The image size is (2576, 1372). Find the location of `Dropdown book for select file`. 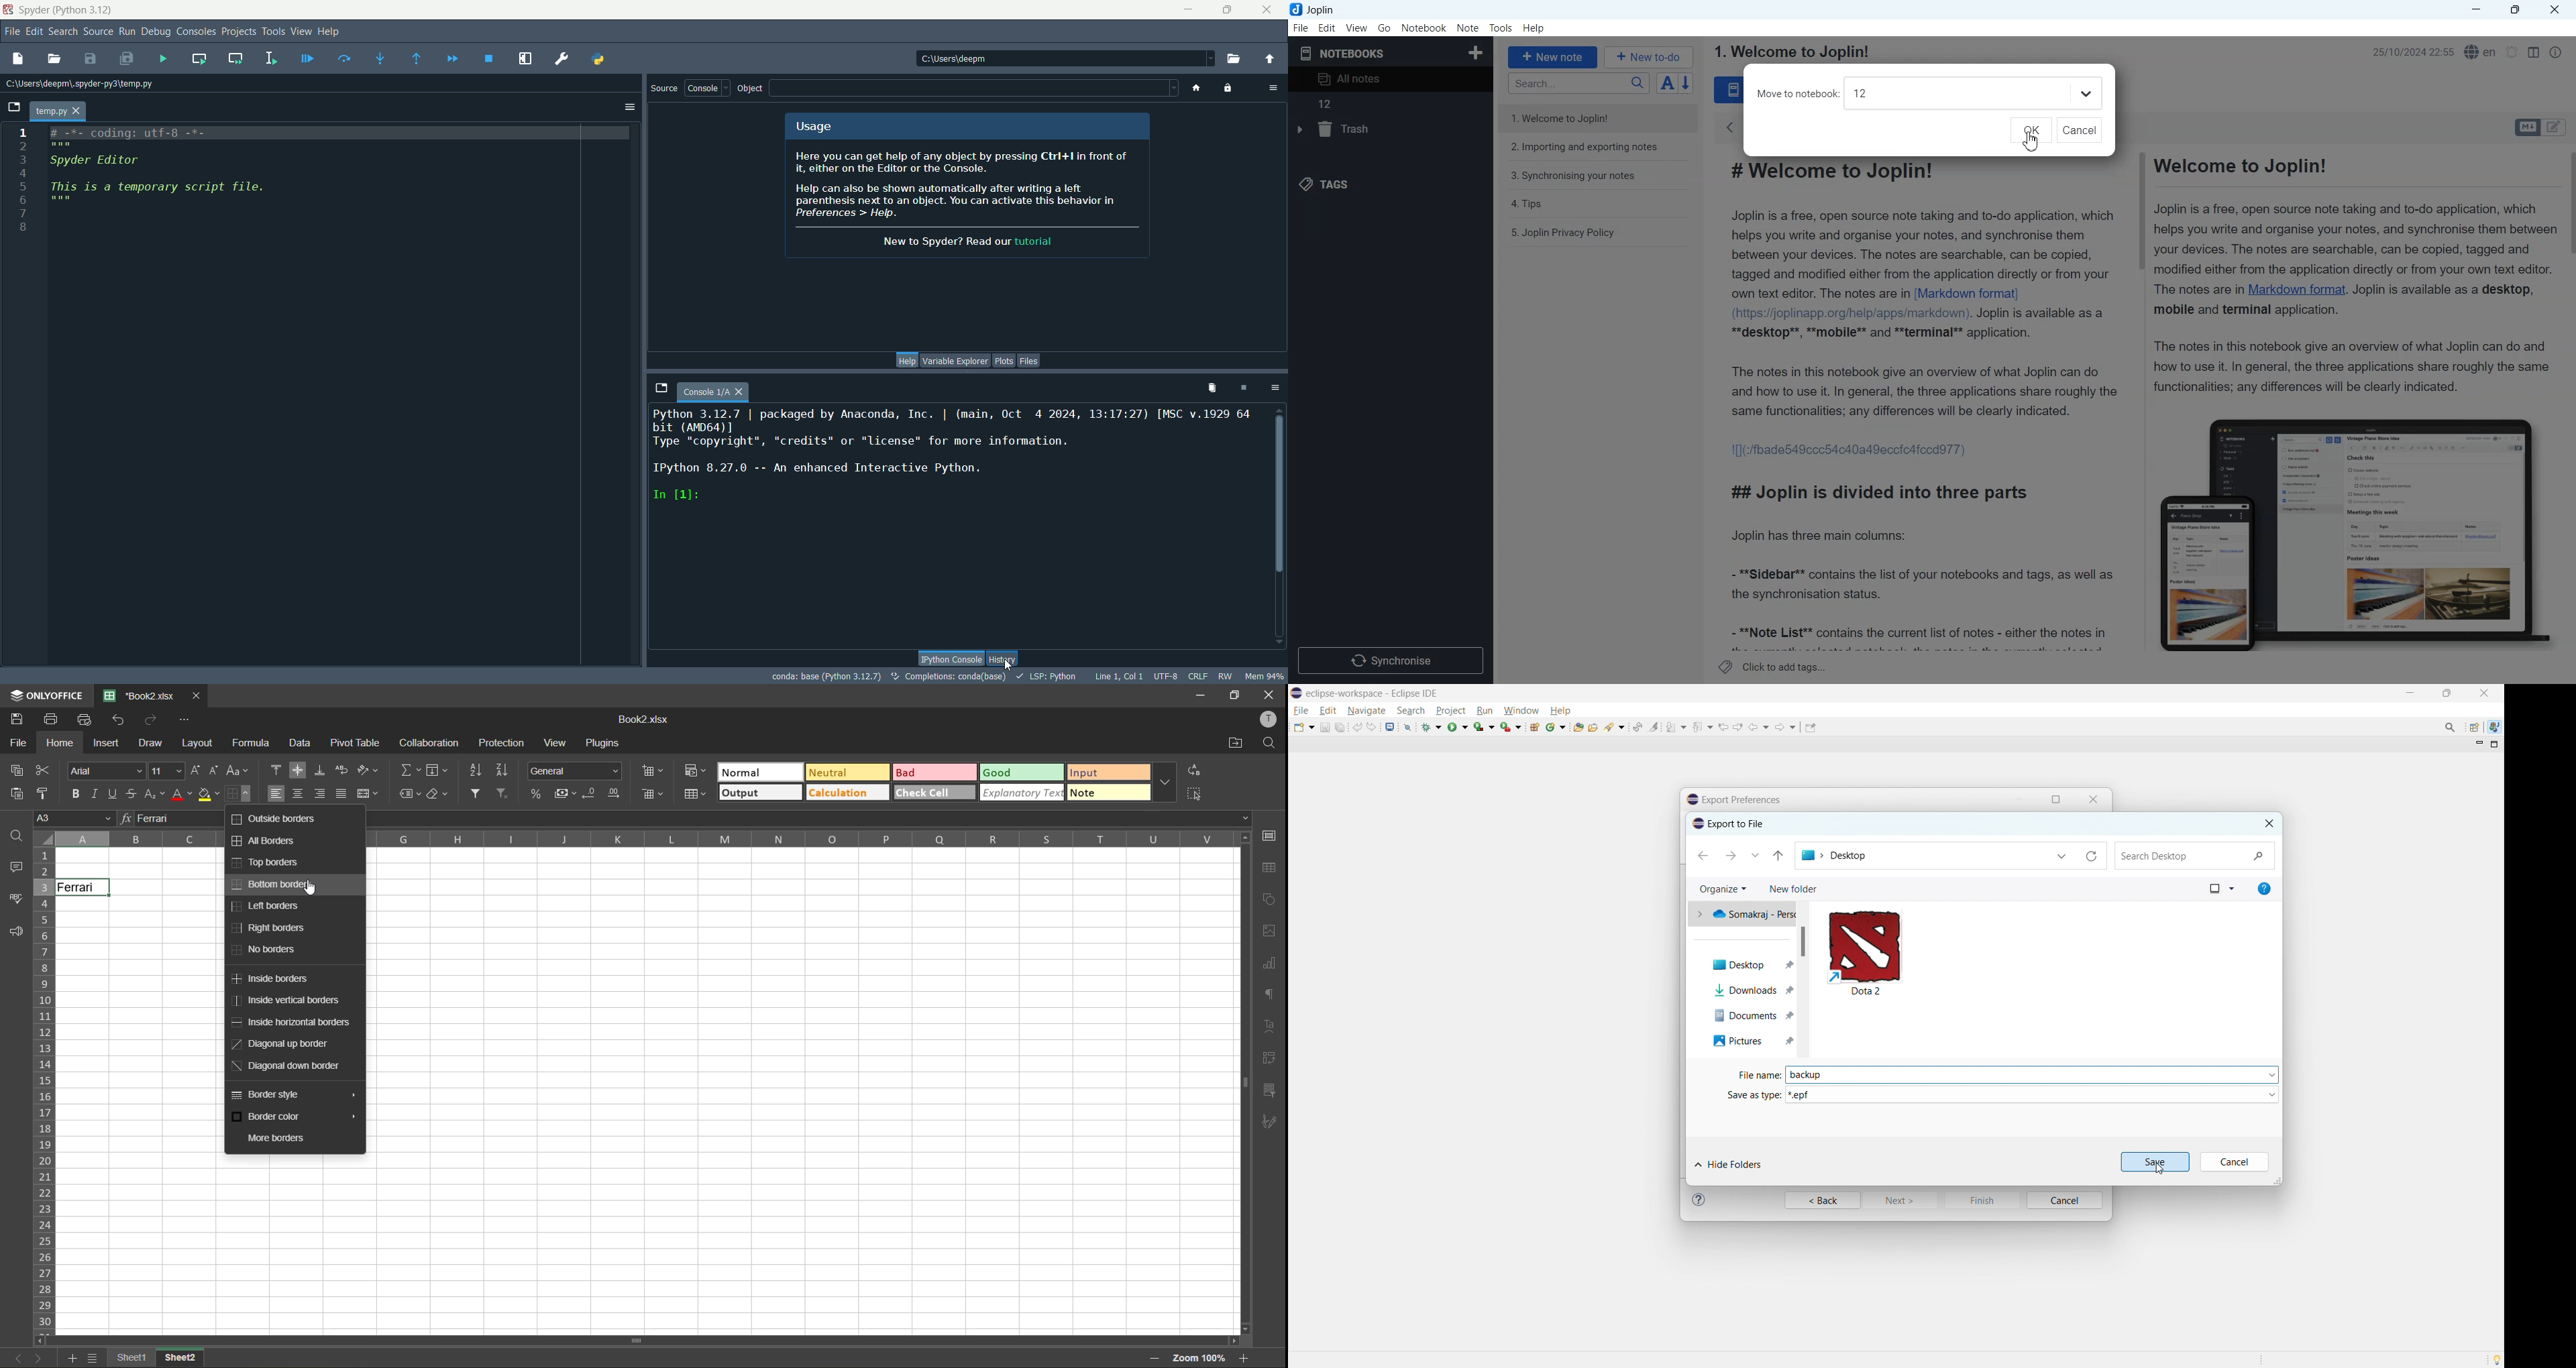

Dropdown book for select file is located at coordinates (2084, 93).